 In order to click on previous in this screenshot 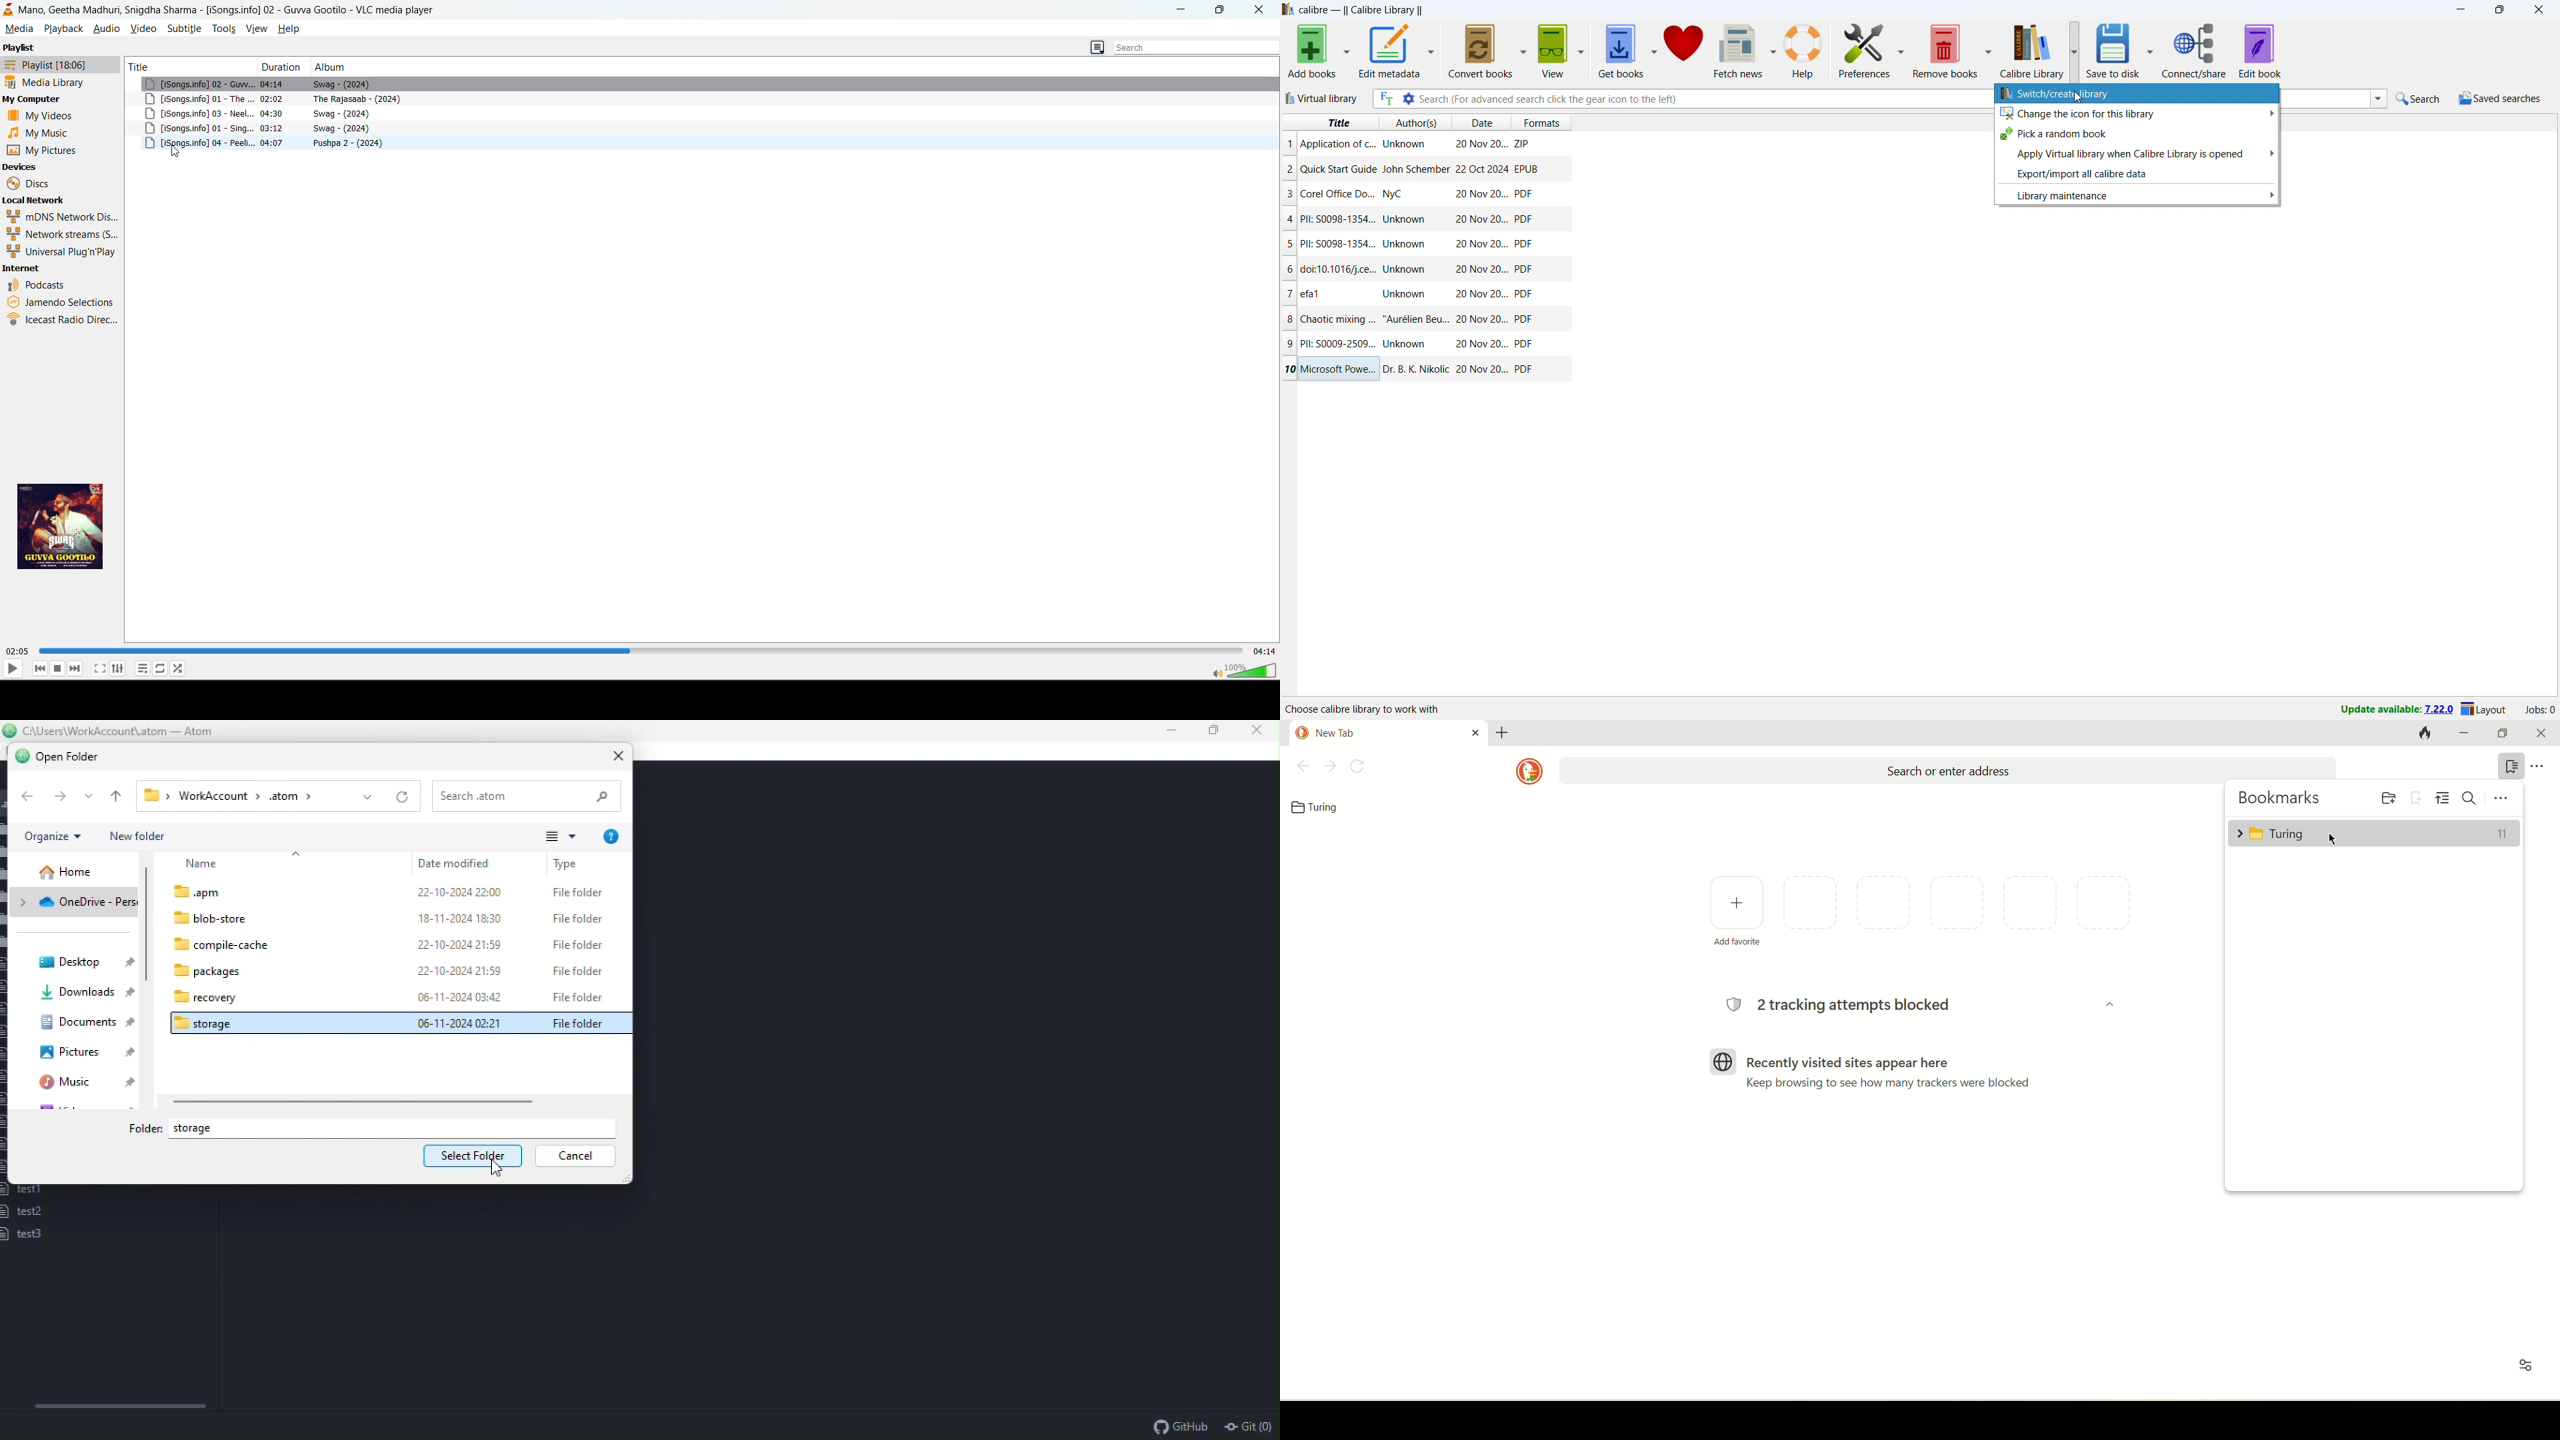, I will do `click(40, 669)`.